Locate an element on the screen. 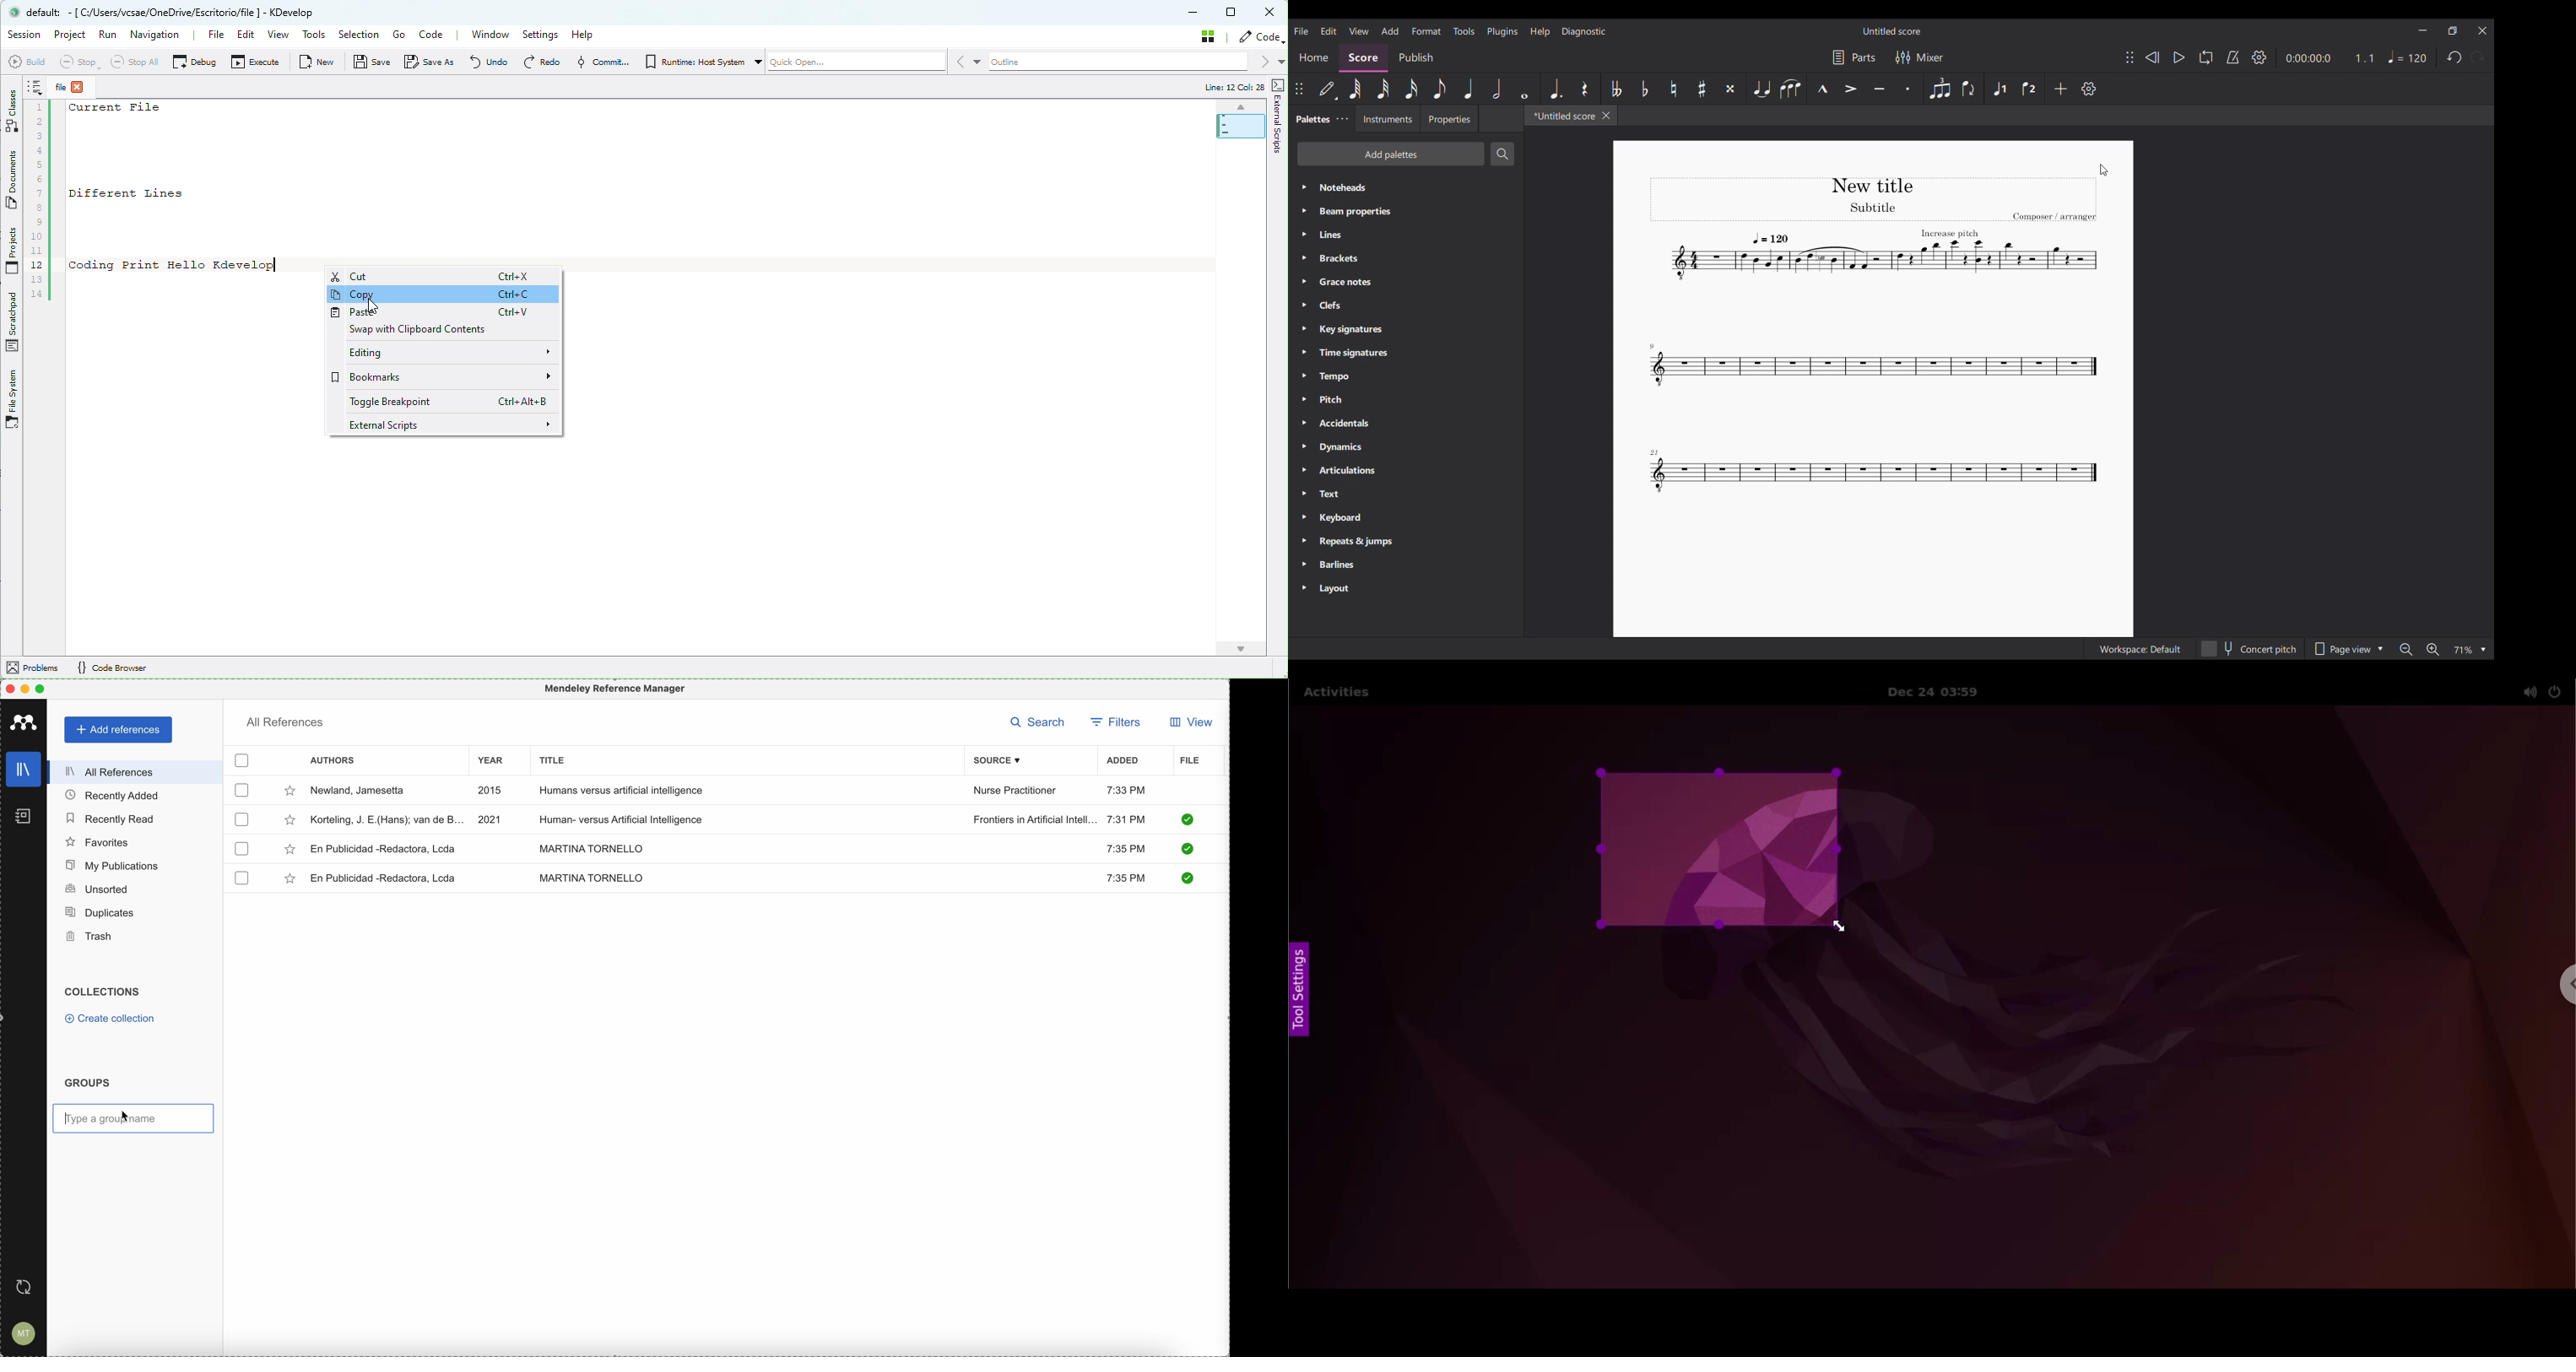 The height and width of the screenshot is (1372, 2576). File menu is located at coordinates (1301, 31).